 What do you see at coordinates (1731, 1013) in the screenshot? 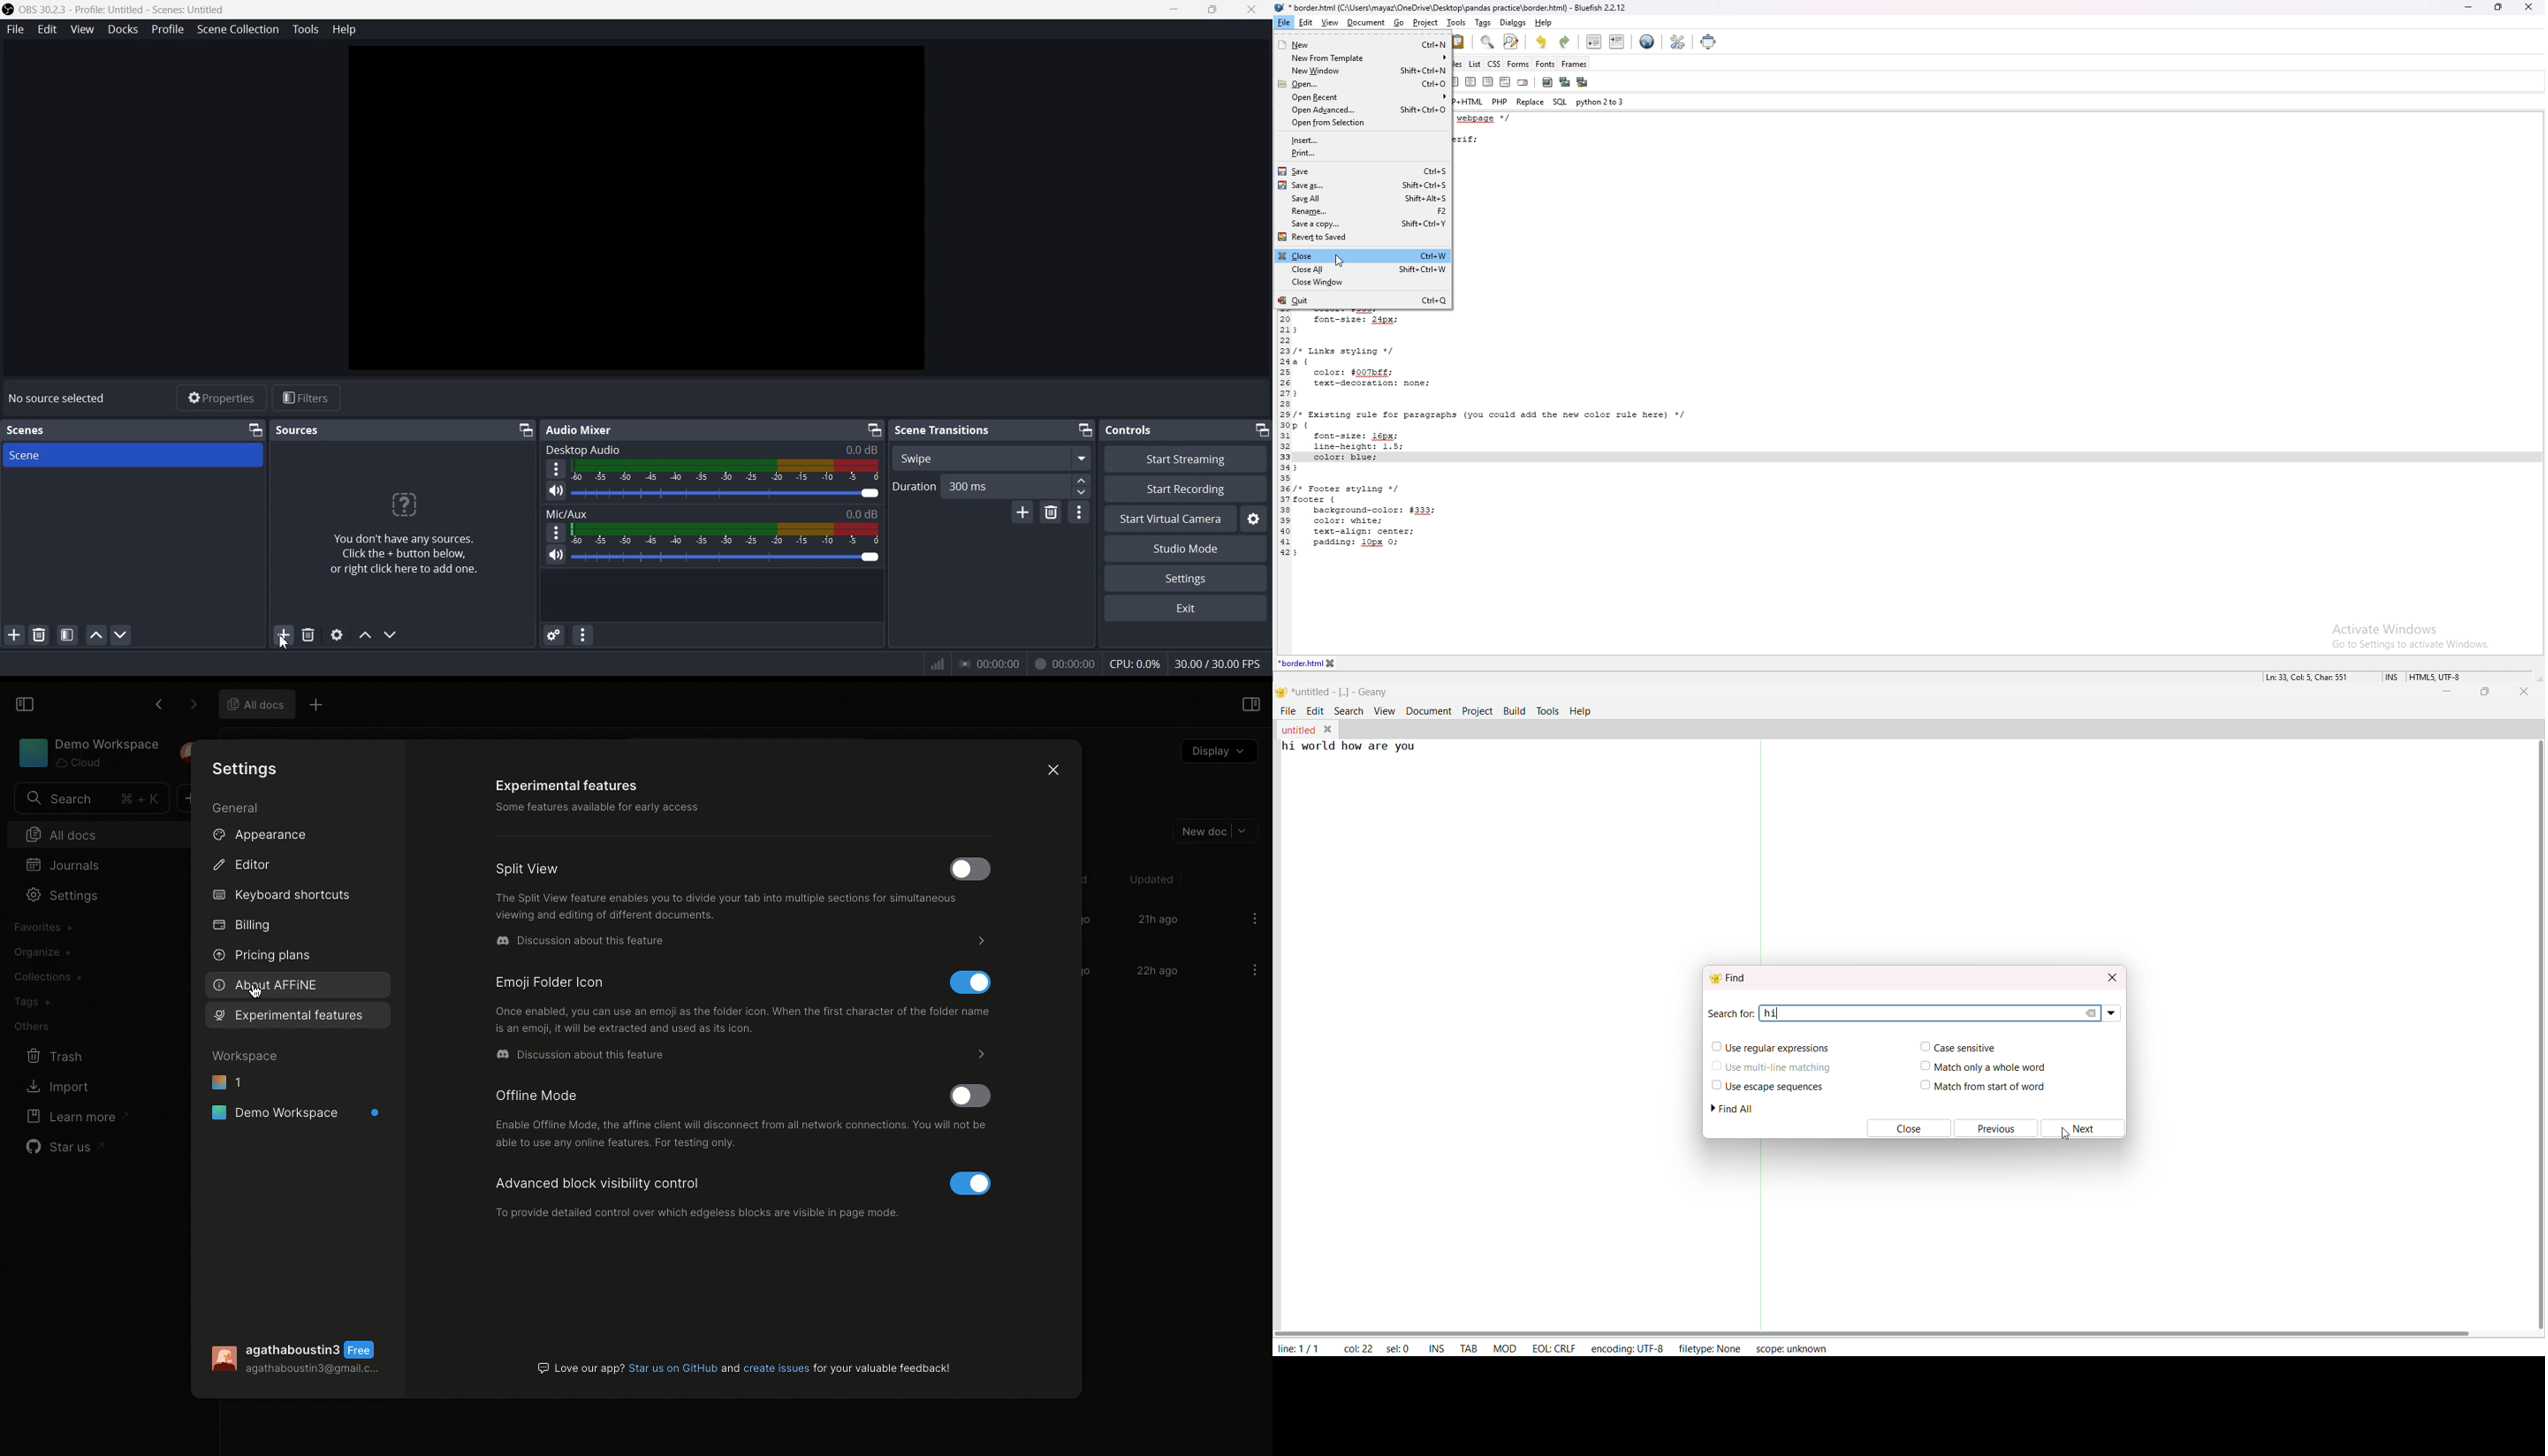
I see `search for` at bounding box center [1731, 1013].